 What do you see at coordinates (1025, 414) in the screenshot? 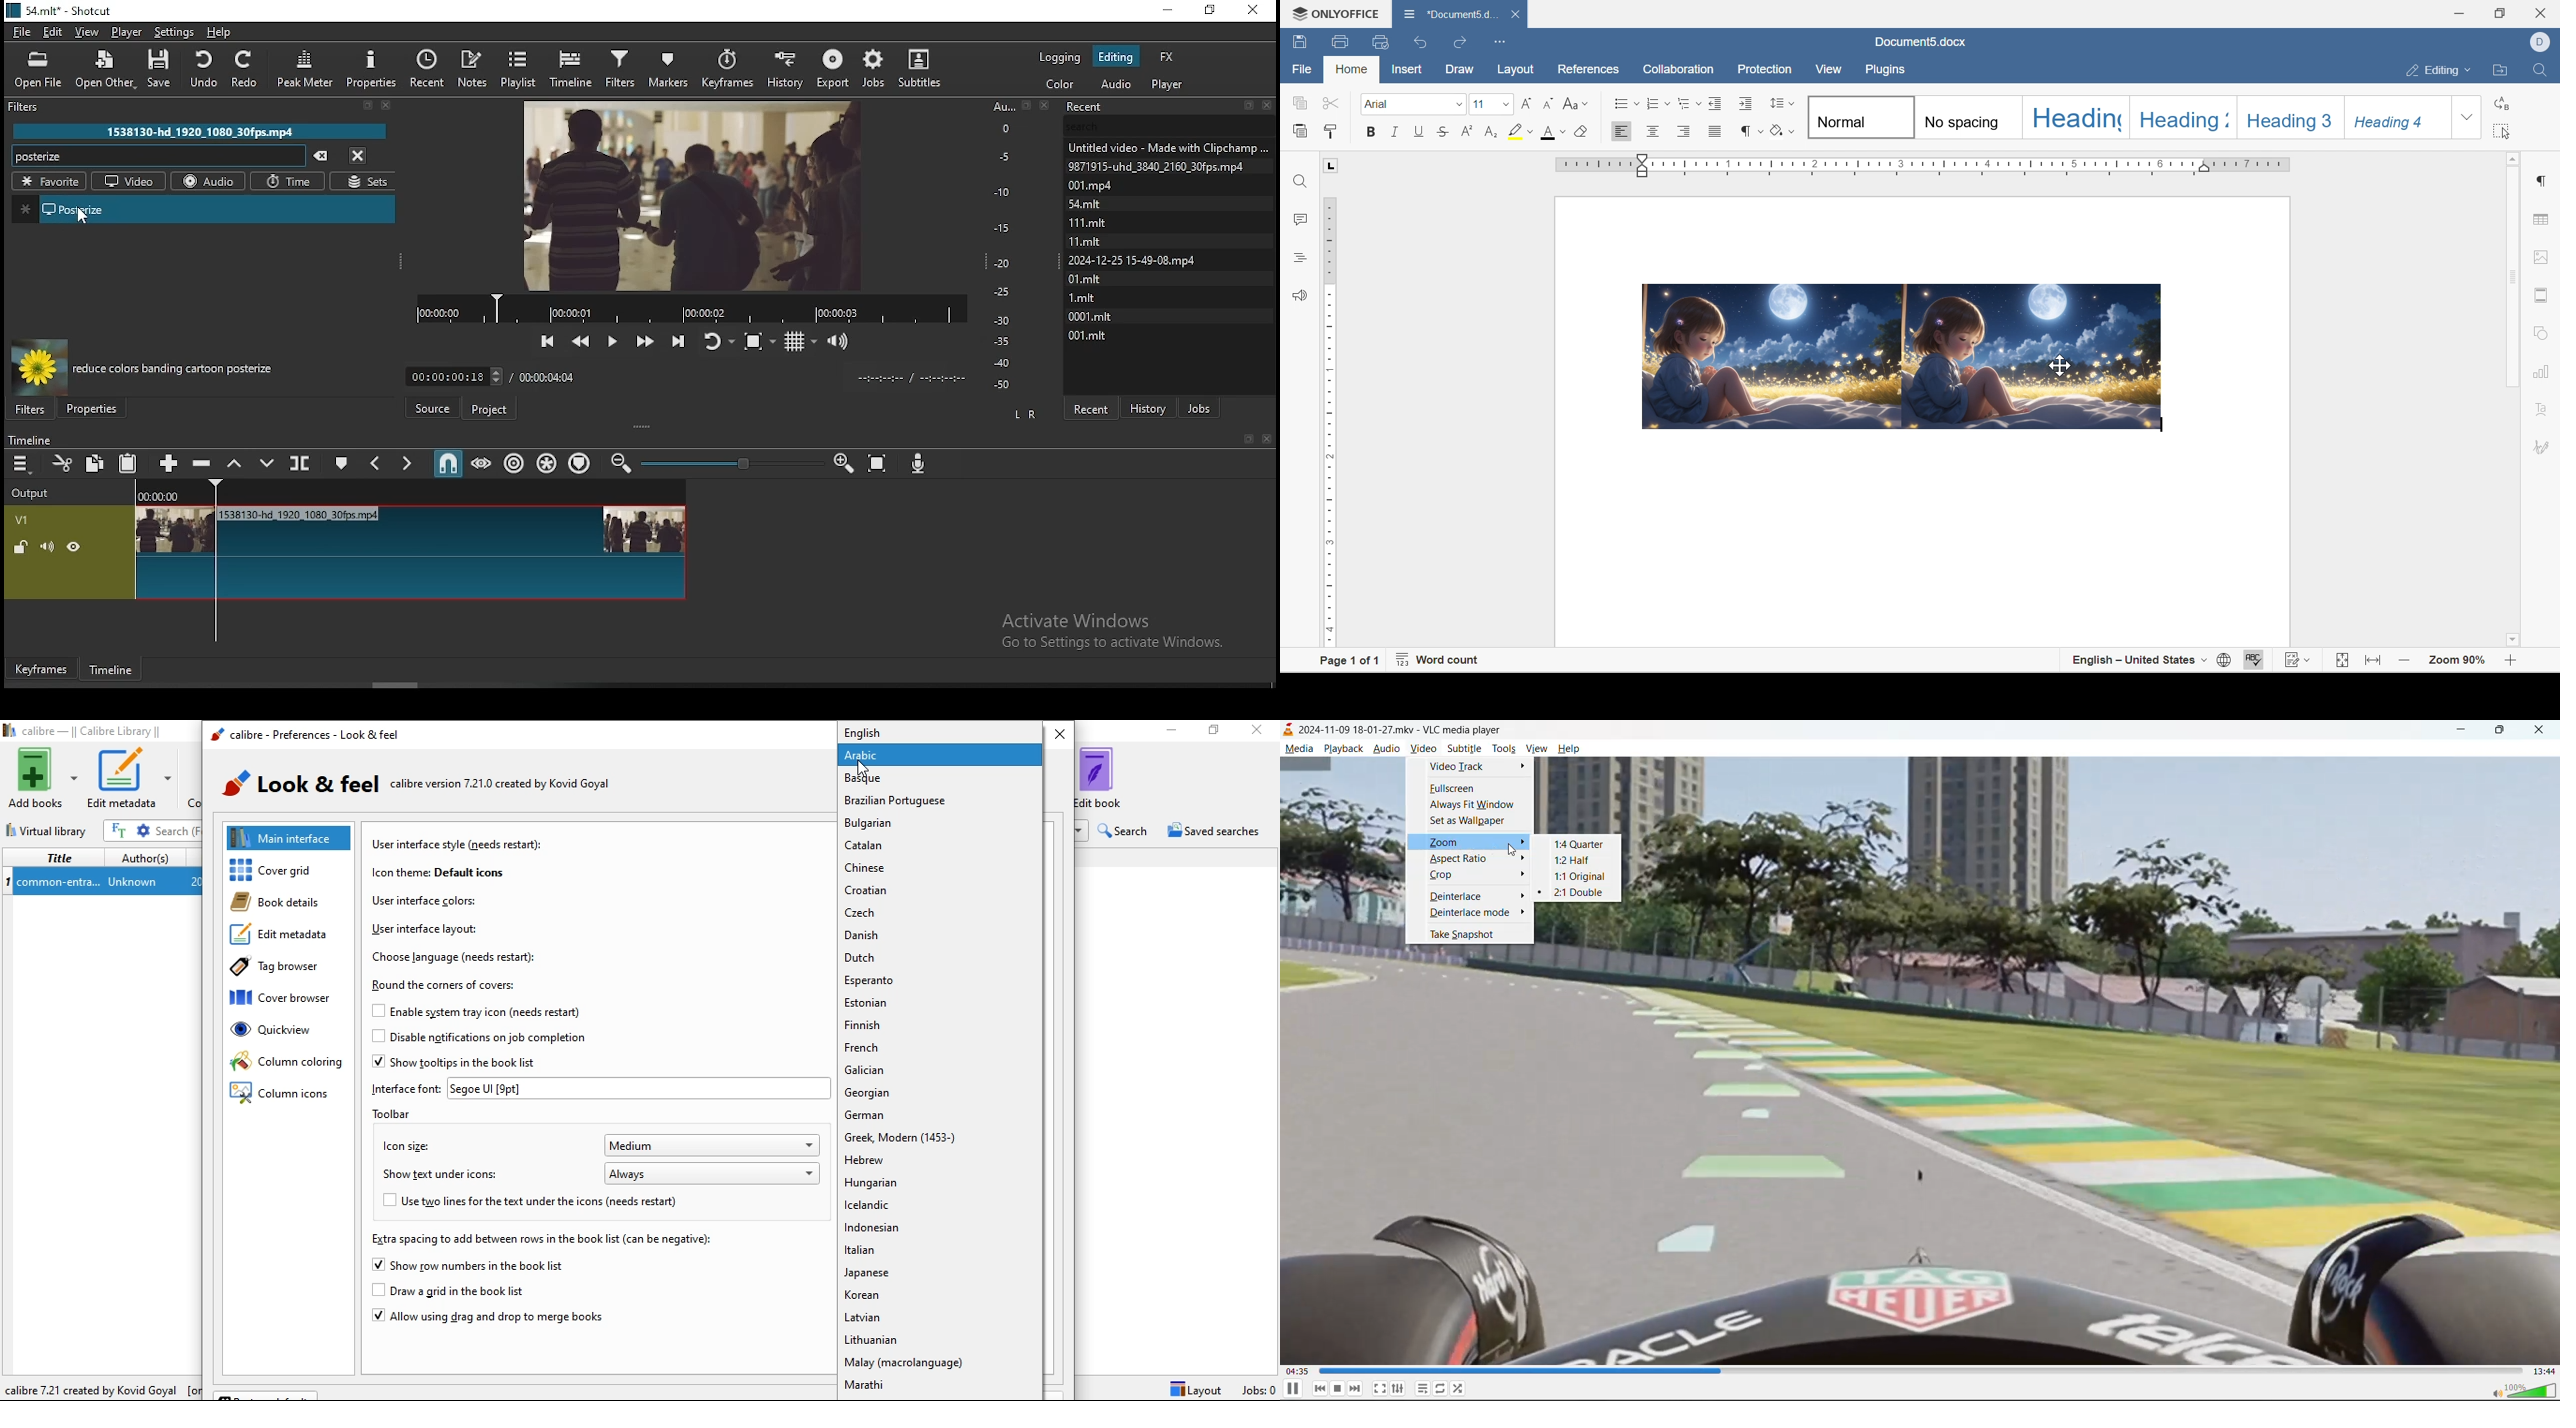
I see `L R` at bounding box center [1025, 414].